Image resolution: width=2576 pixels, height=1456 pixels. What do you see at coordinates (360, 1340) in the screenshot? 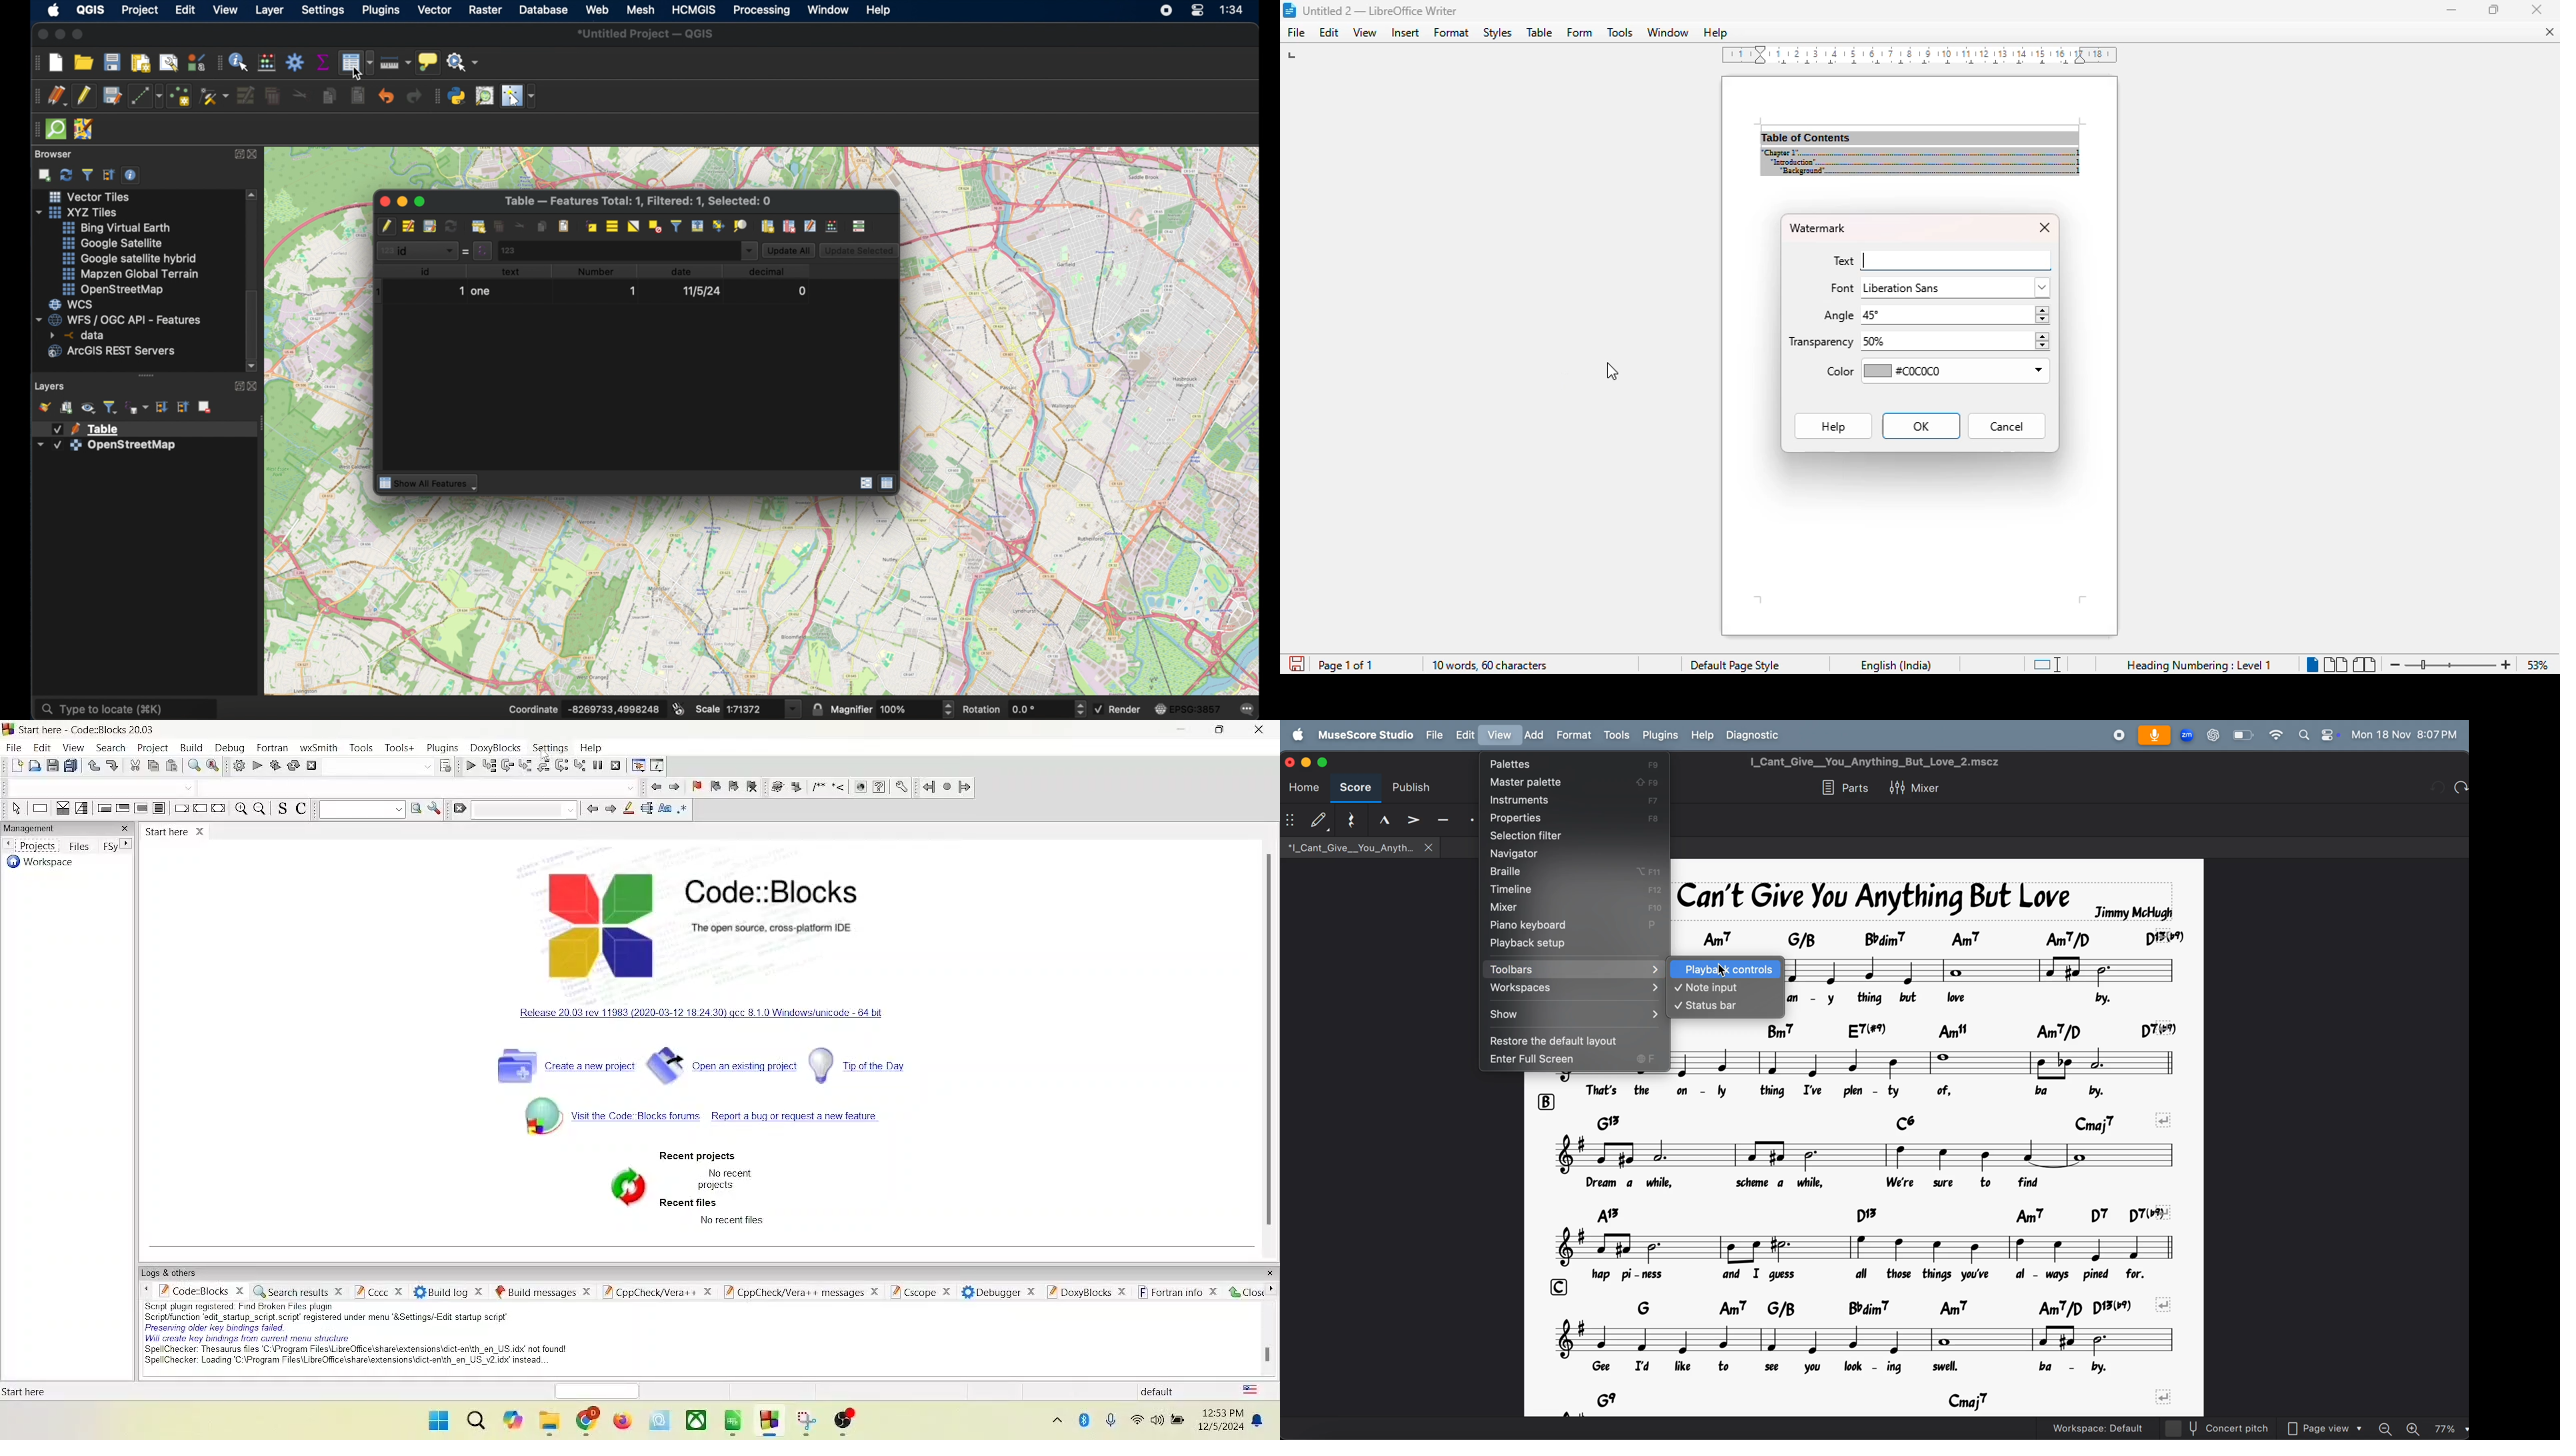
I see `text` at bounding box center [360, 1340].